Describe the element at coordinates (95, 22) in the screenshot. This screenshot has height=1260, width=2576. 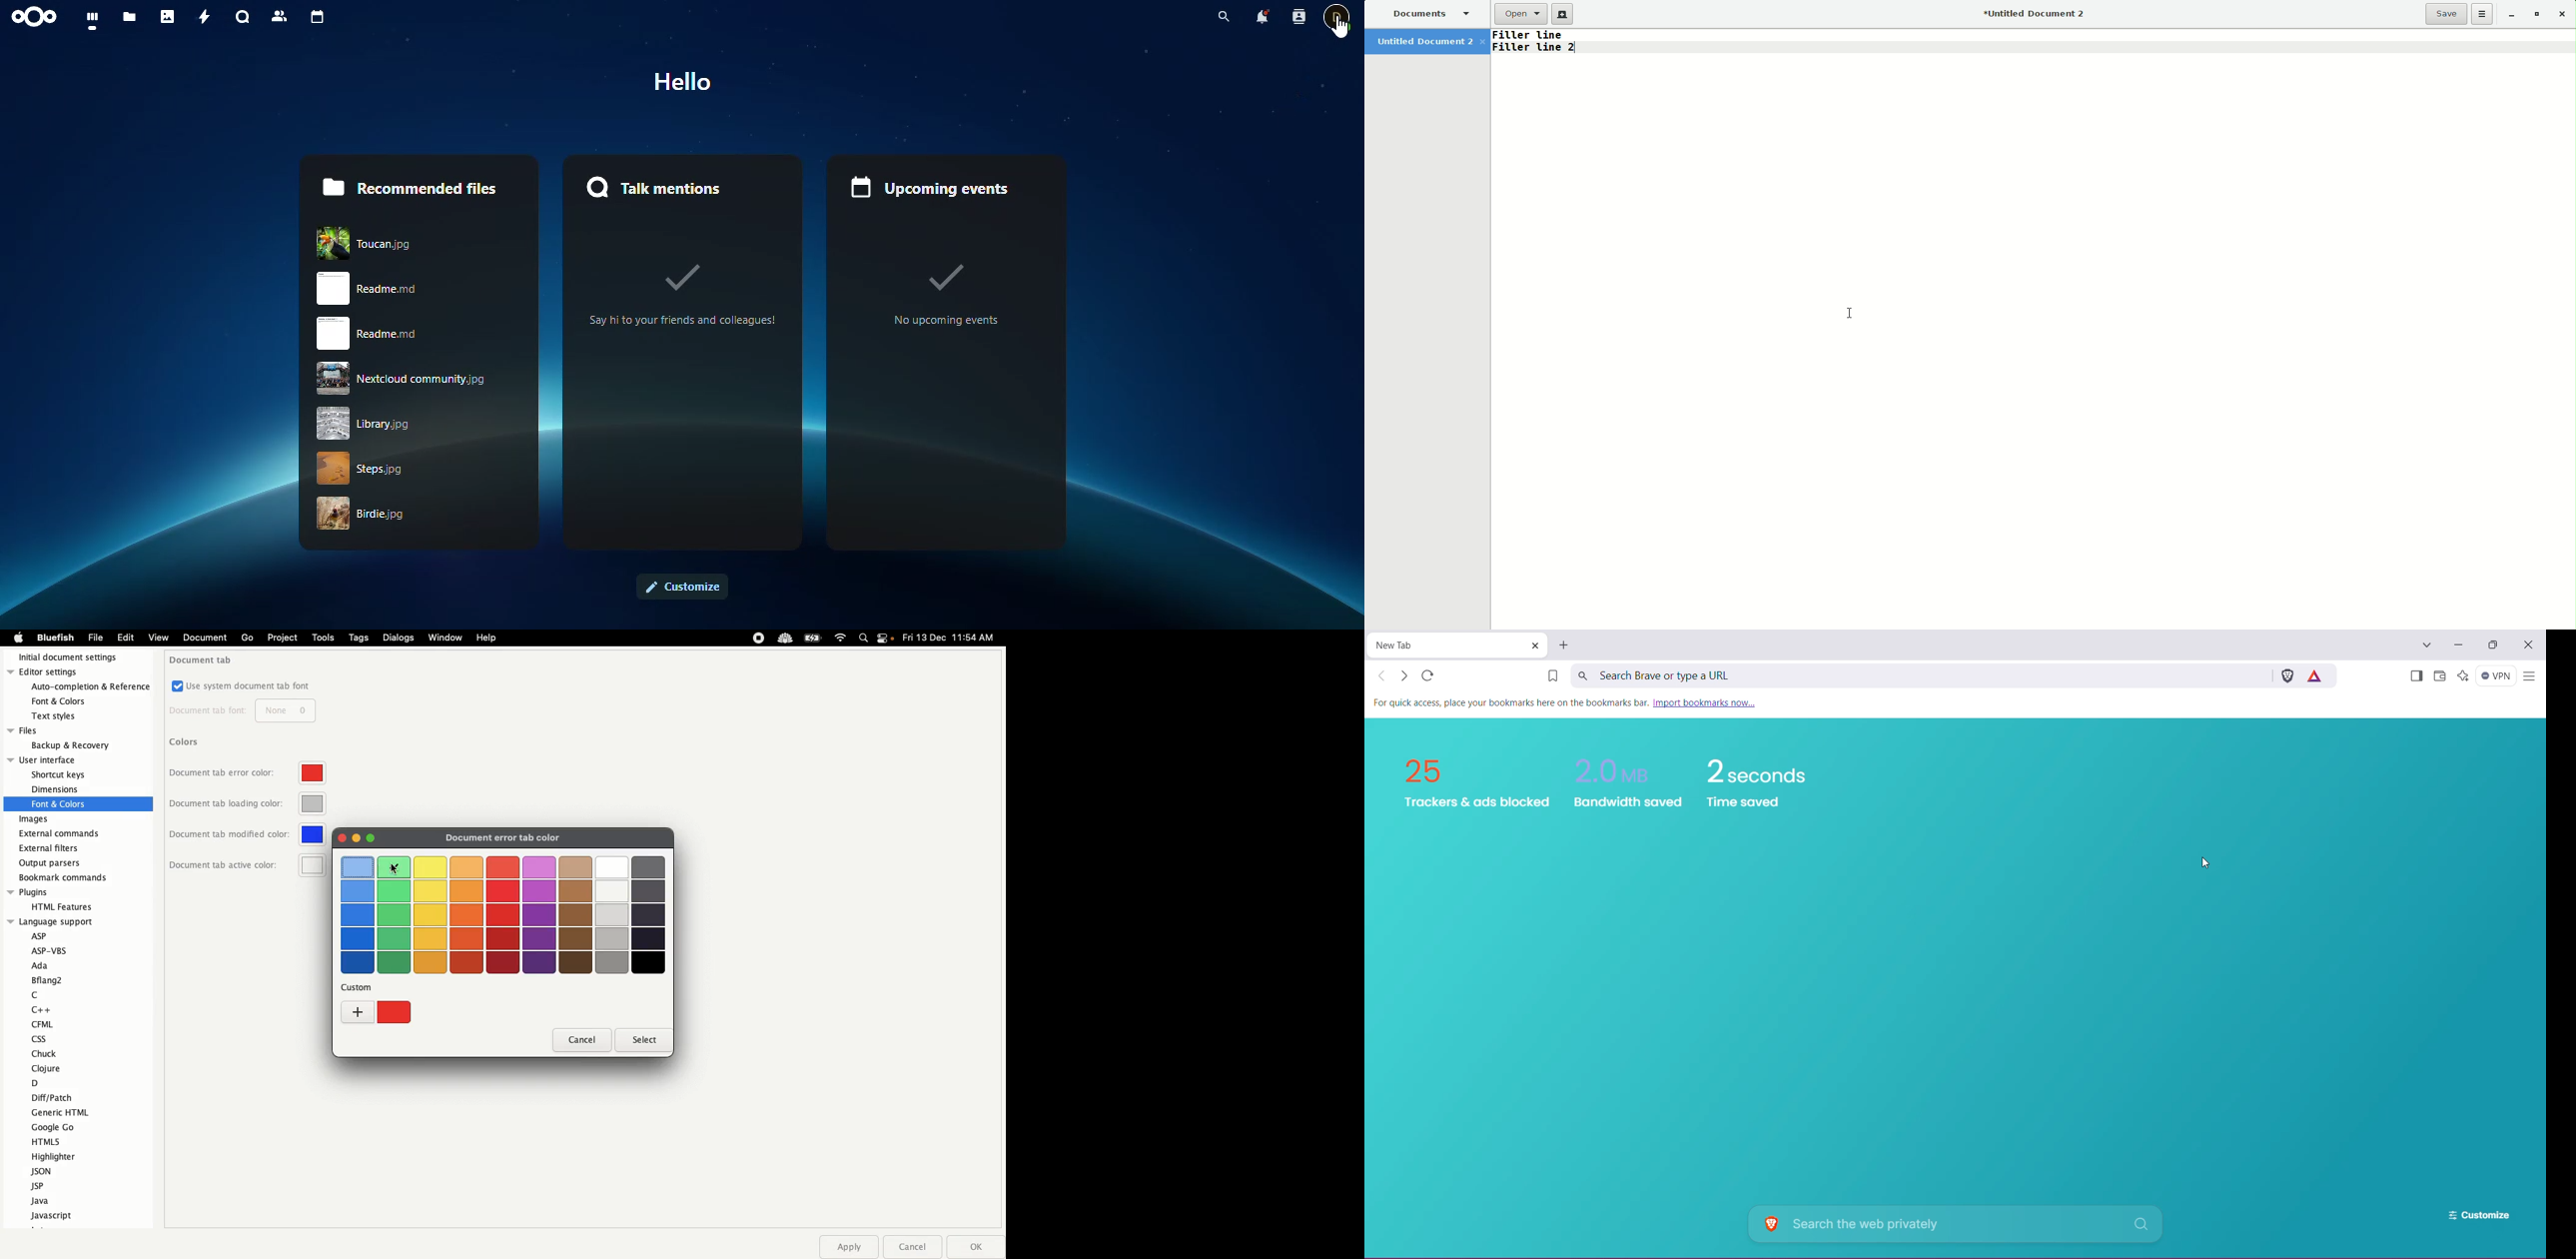
I see `dashboard` at that location.